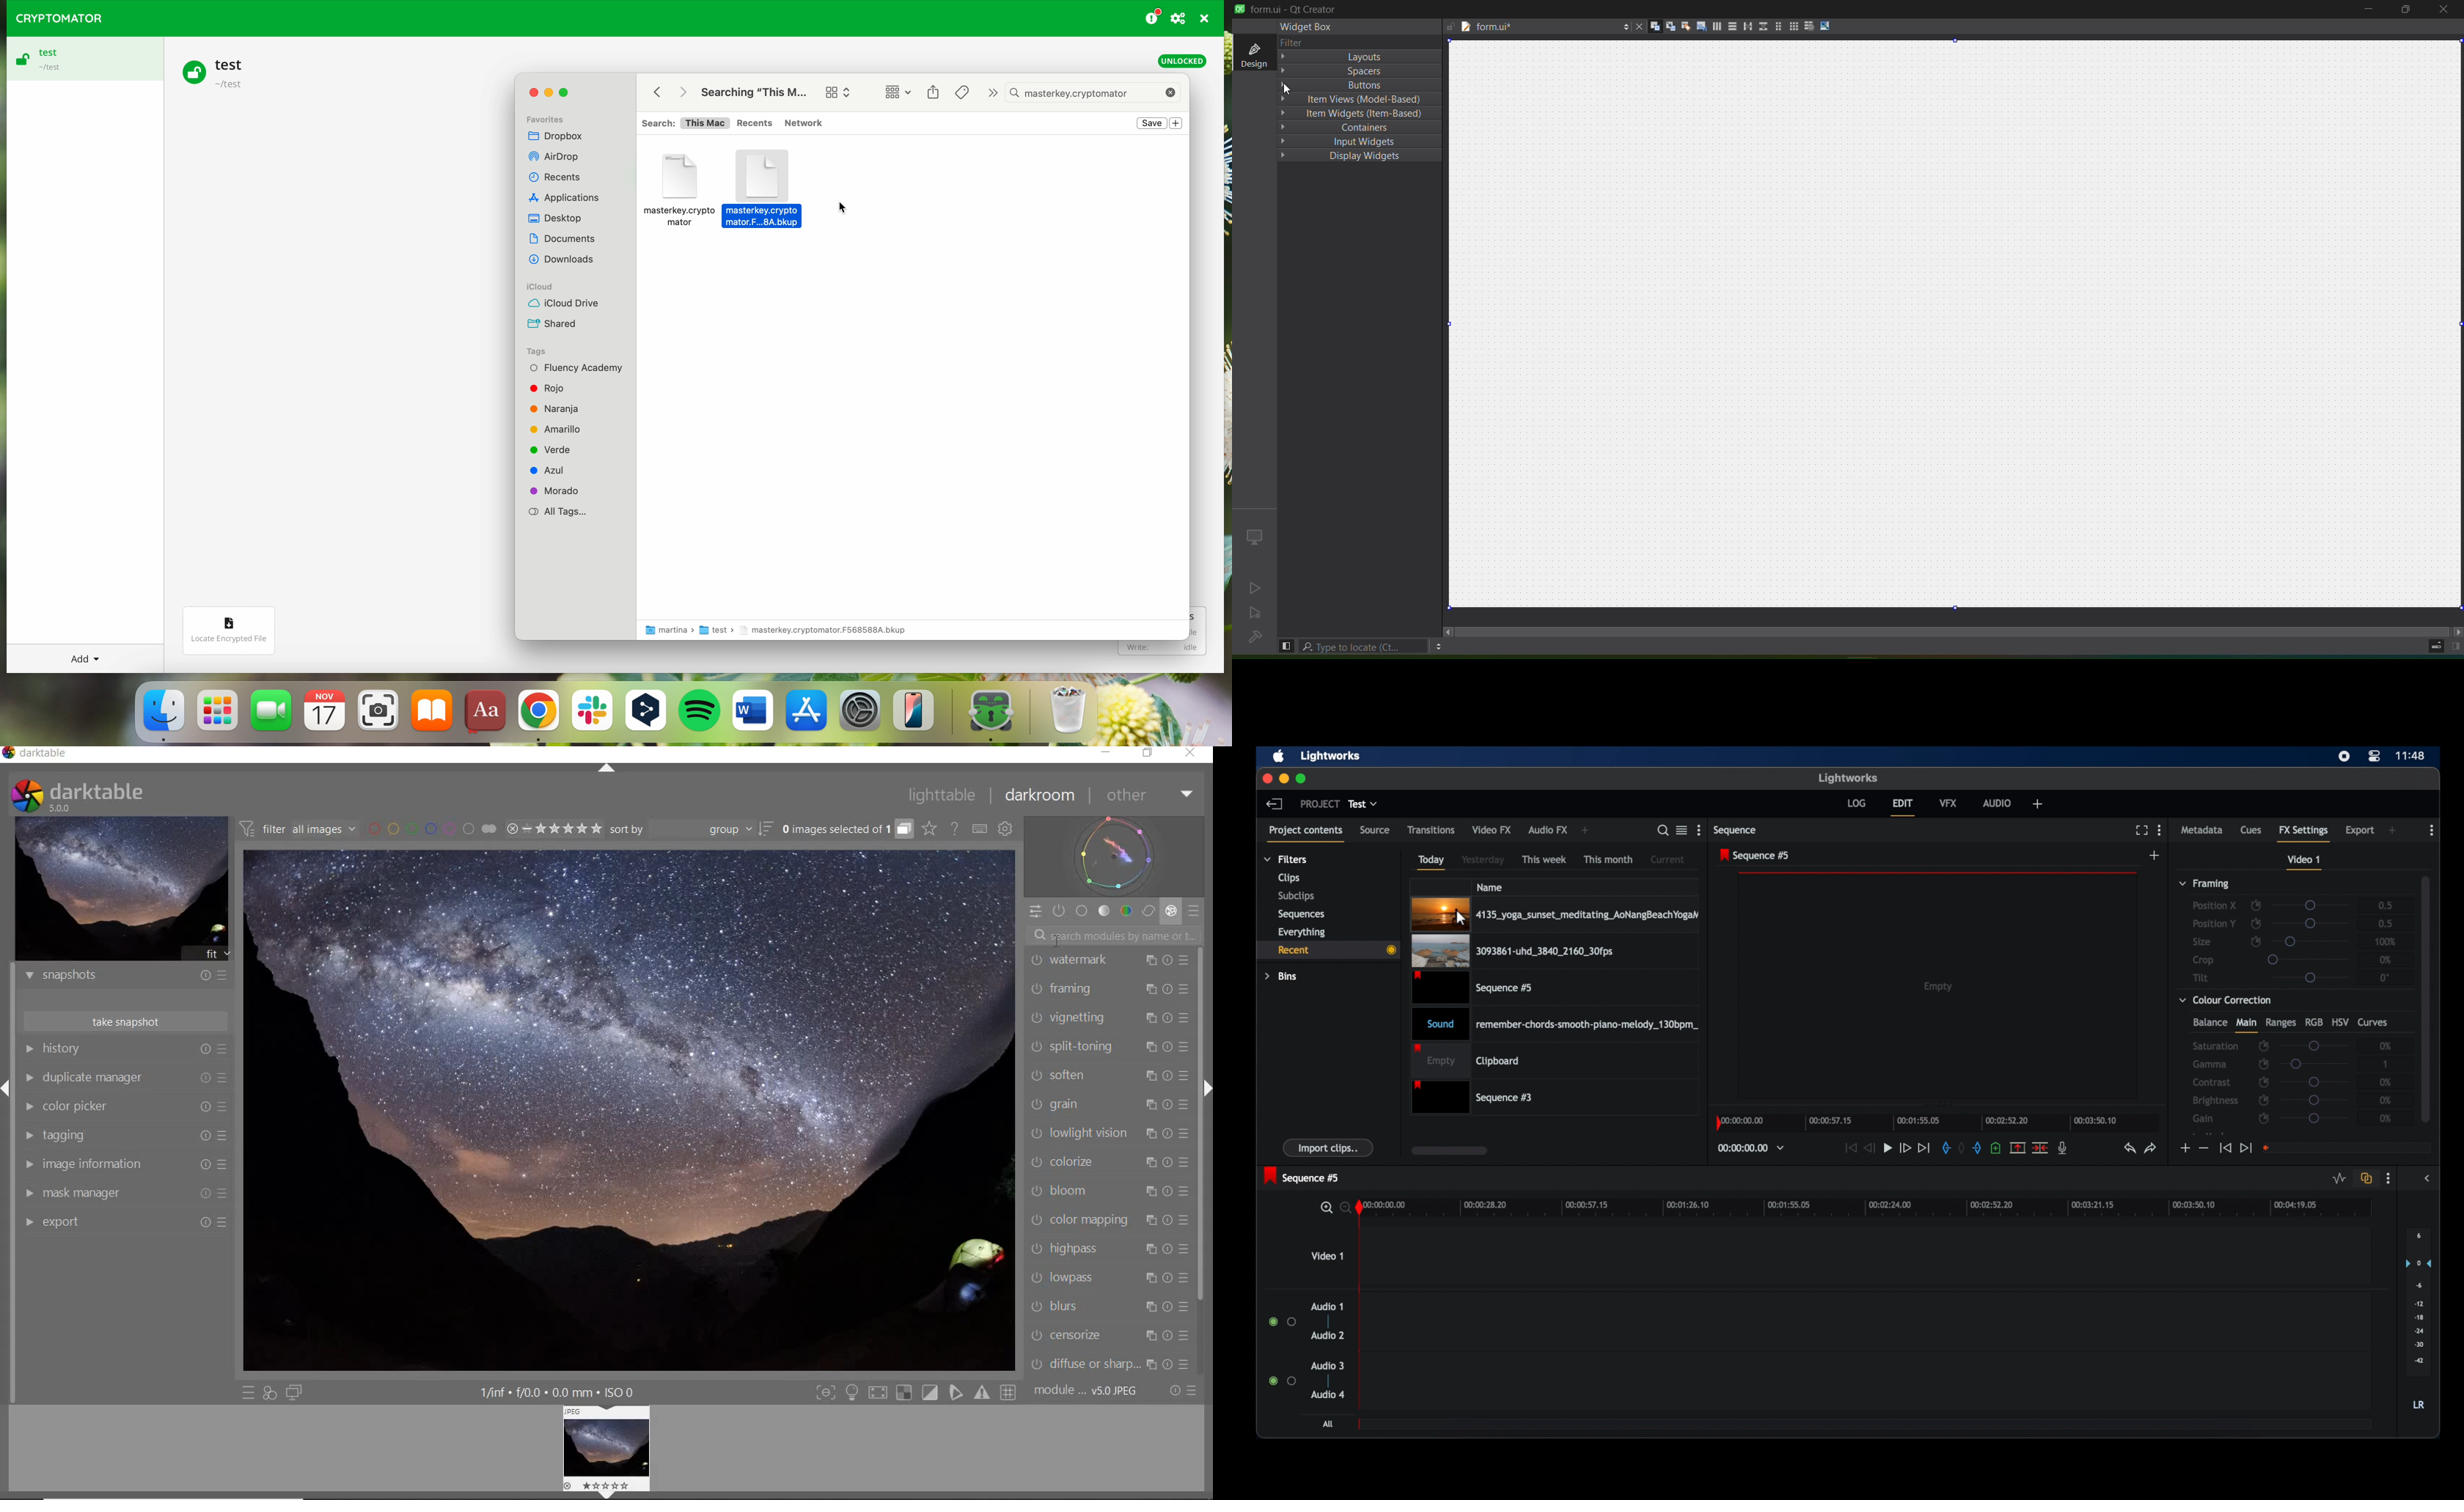 This screenshot has width=2464, height=1512. What do you see at coordinates (2384, 1064) in the screenshot?
I see `1` at bounding box center [2384, 1064].